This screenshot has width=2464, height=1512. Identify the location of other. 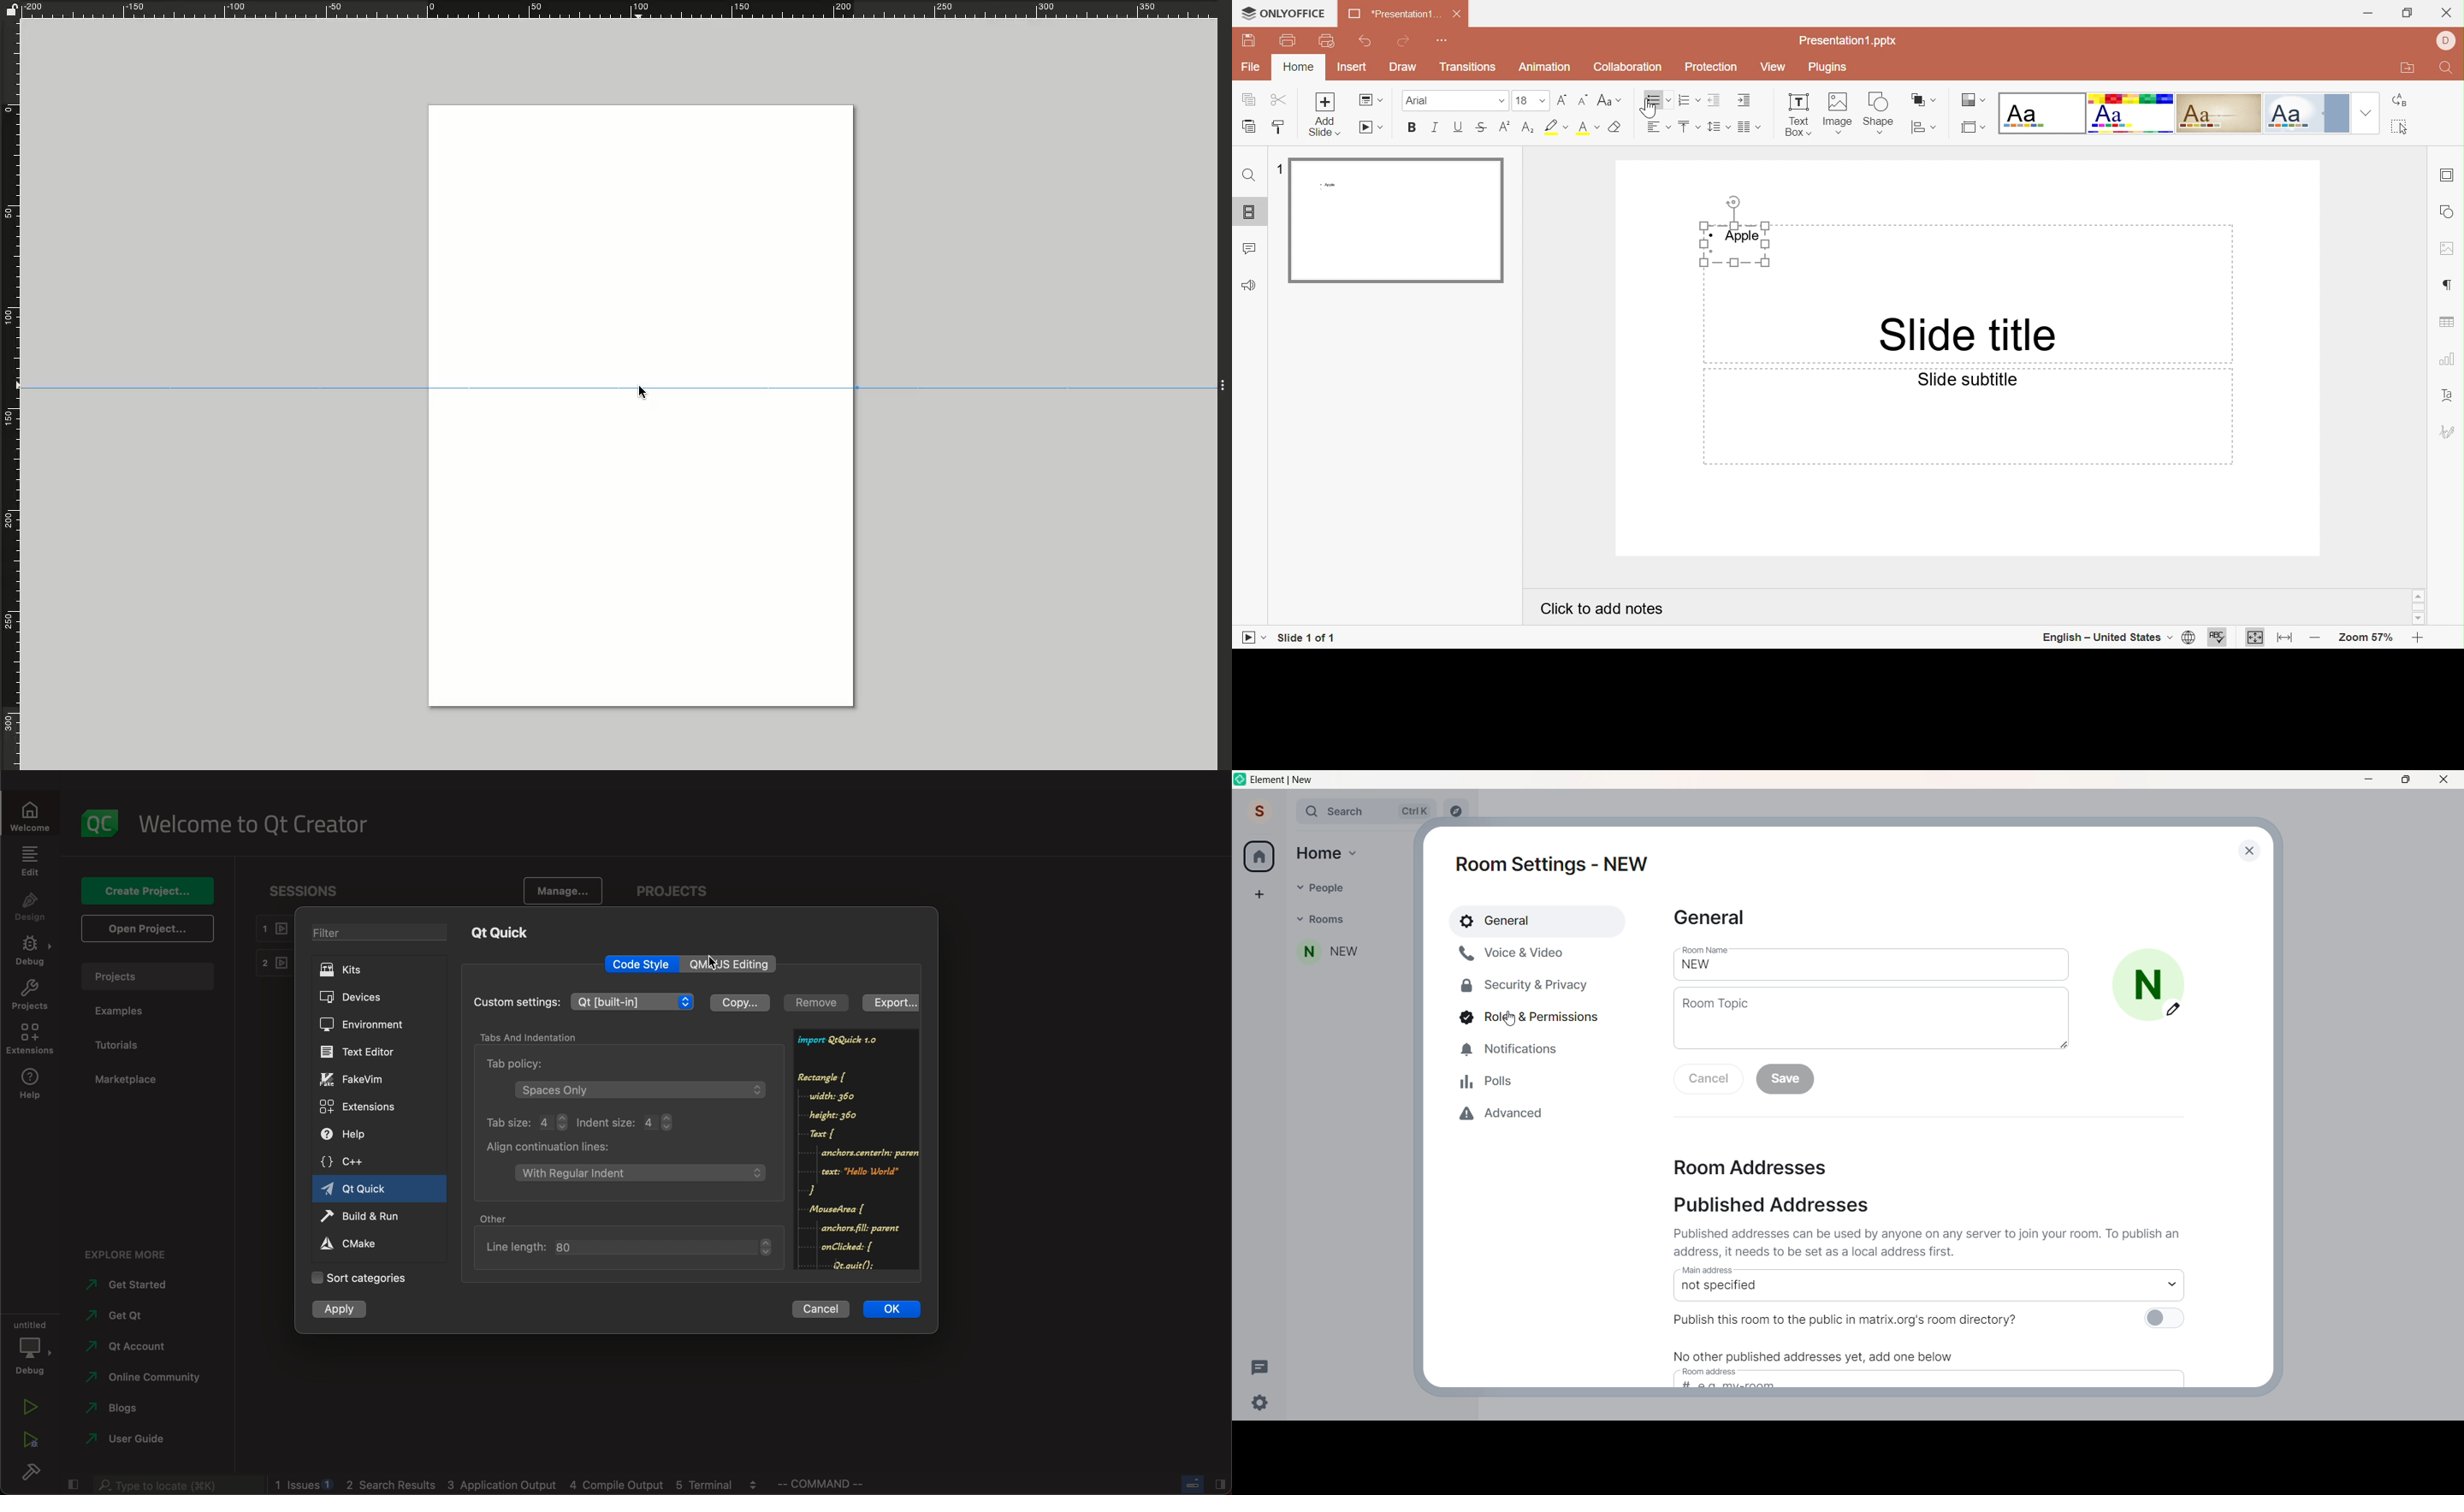
(498, 1217).